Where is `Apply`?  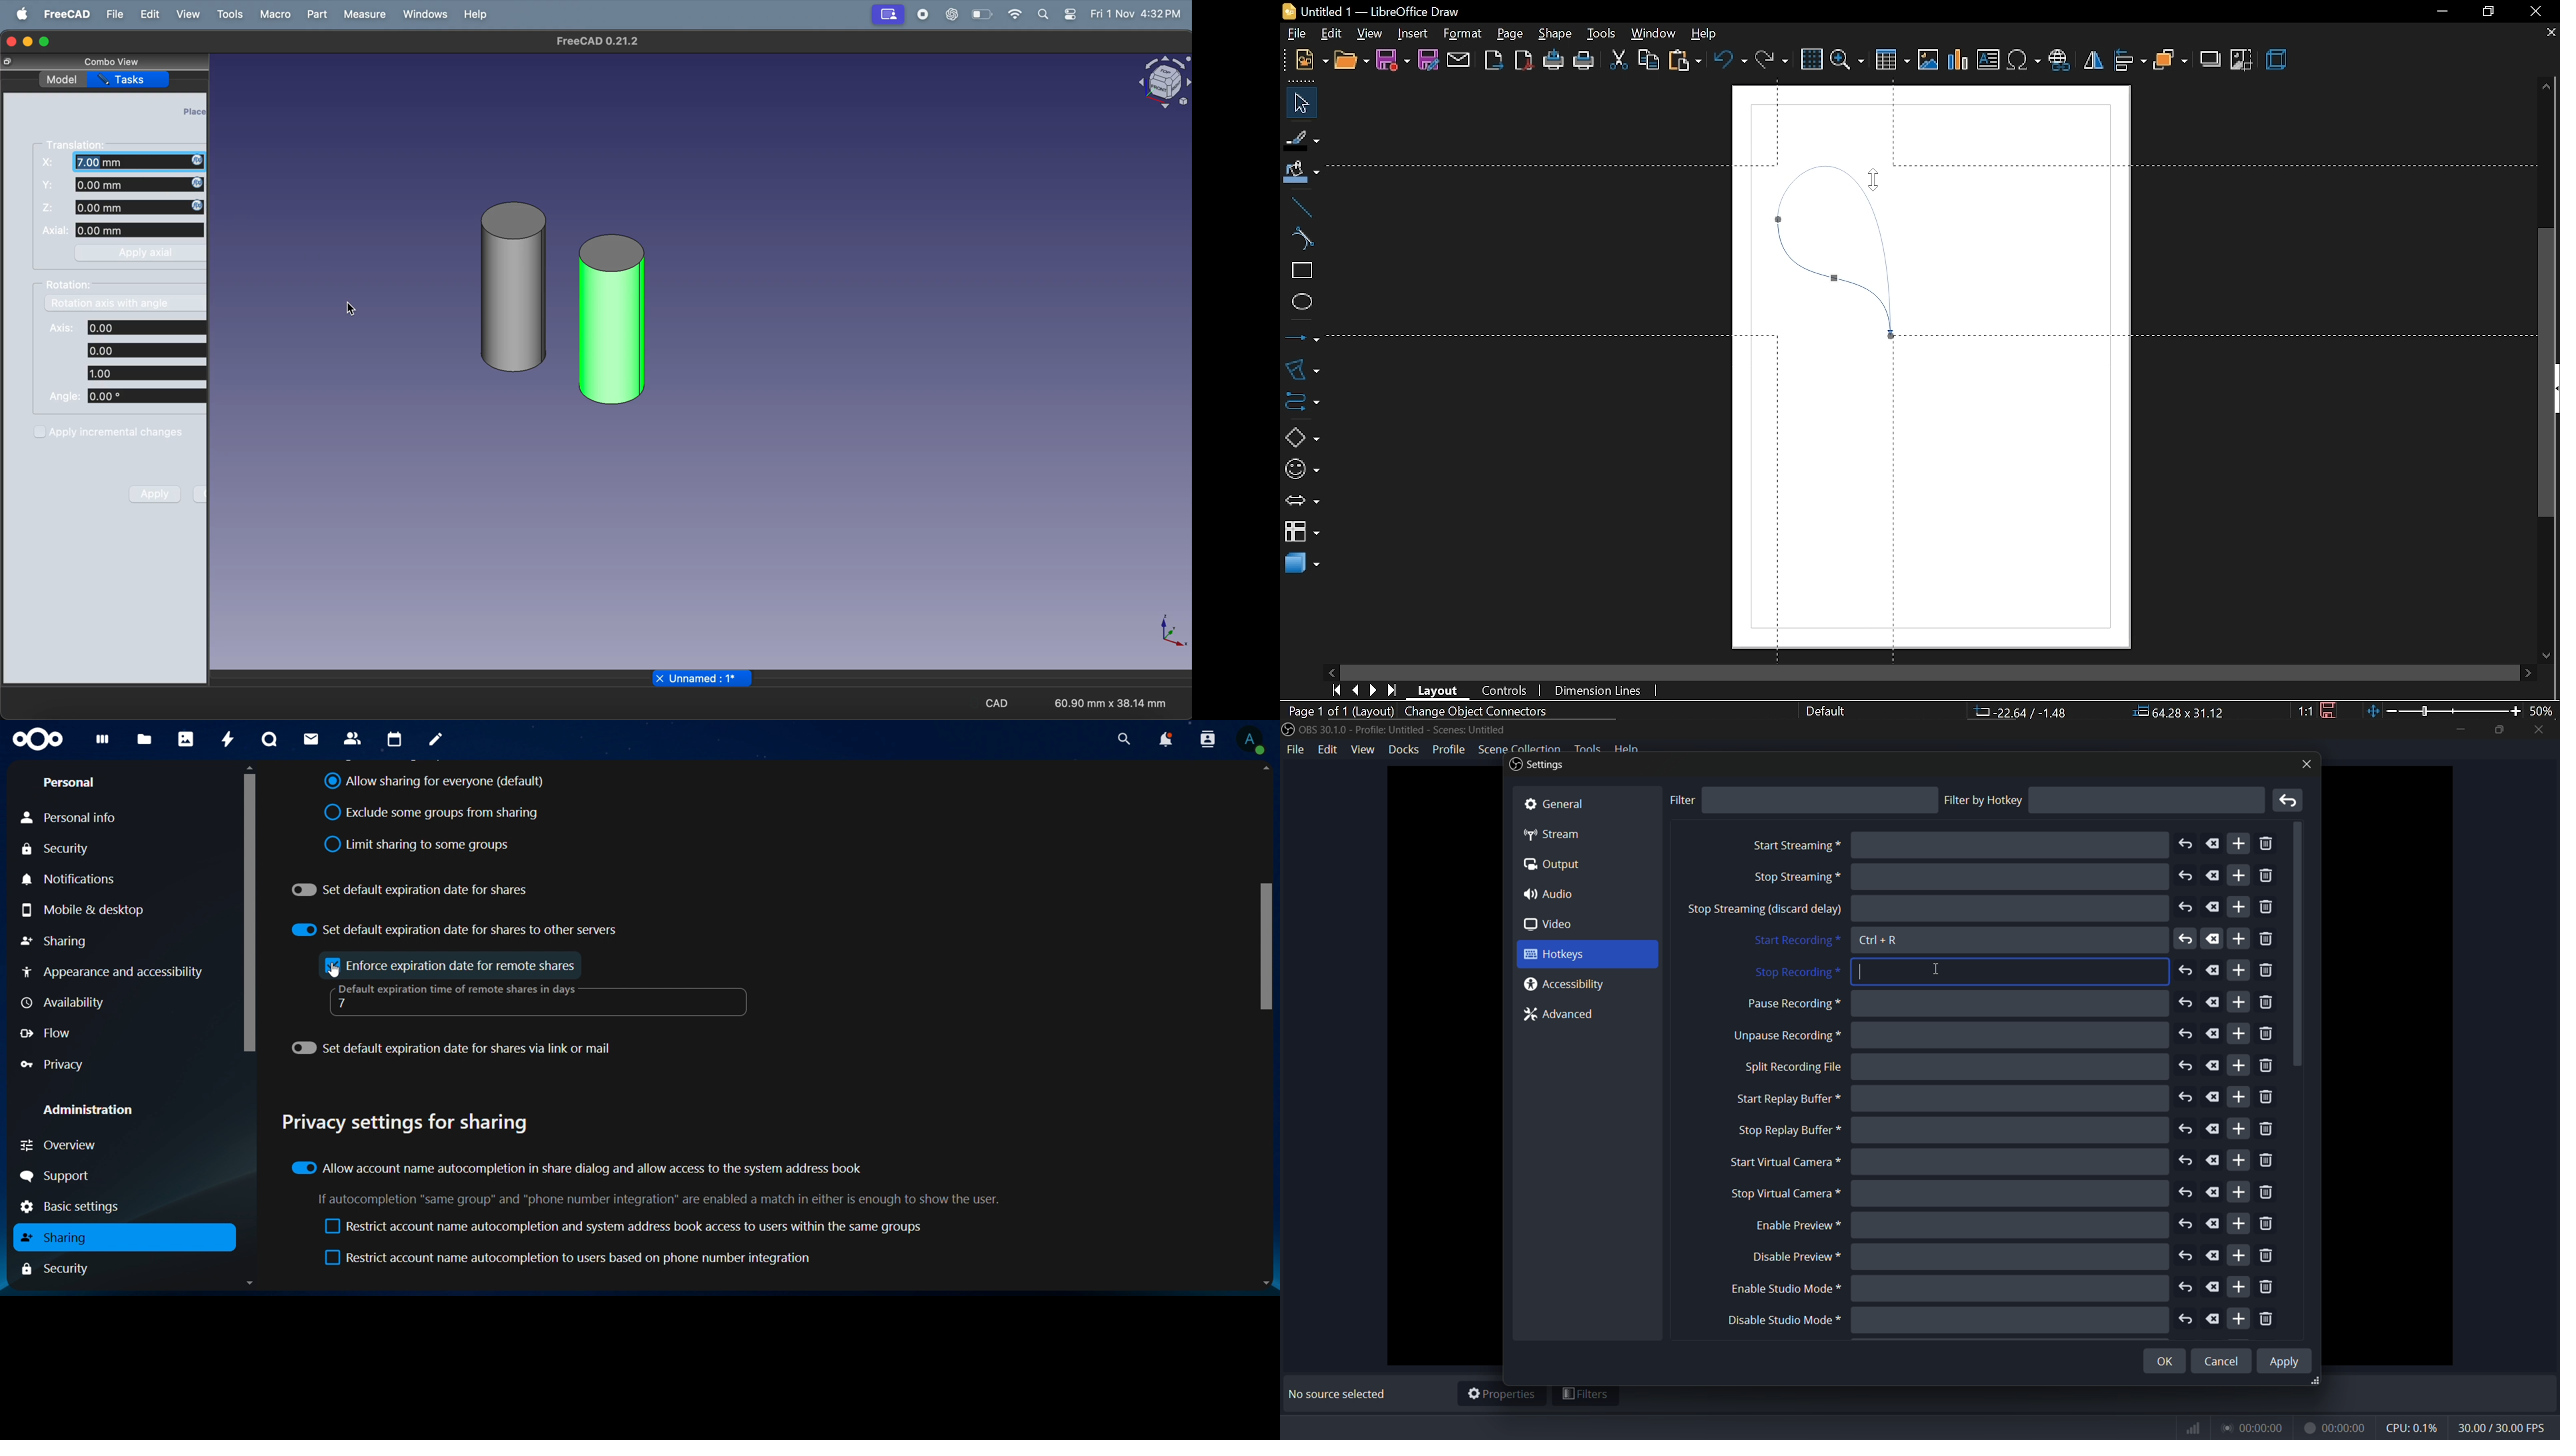
Apply is located at coordinates (2287, 1360).